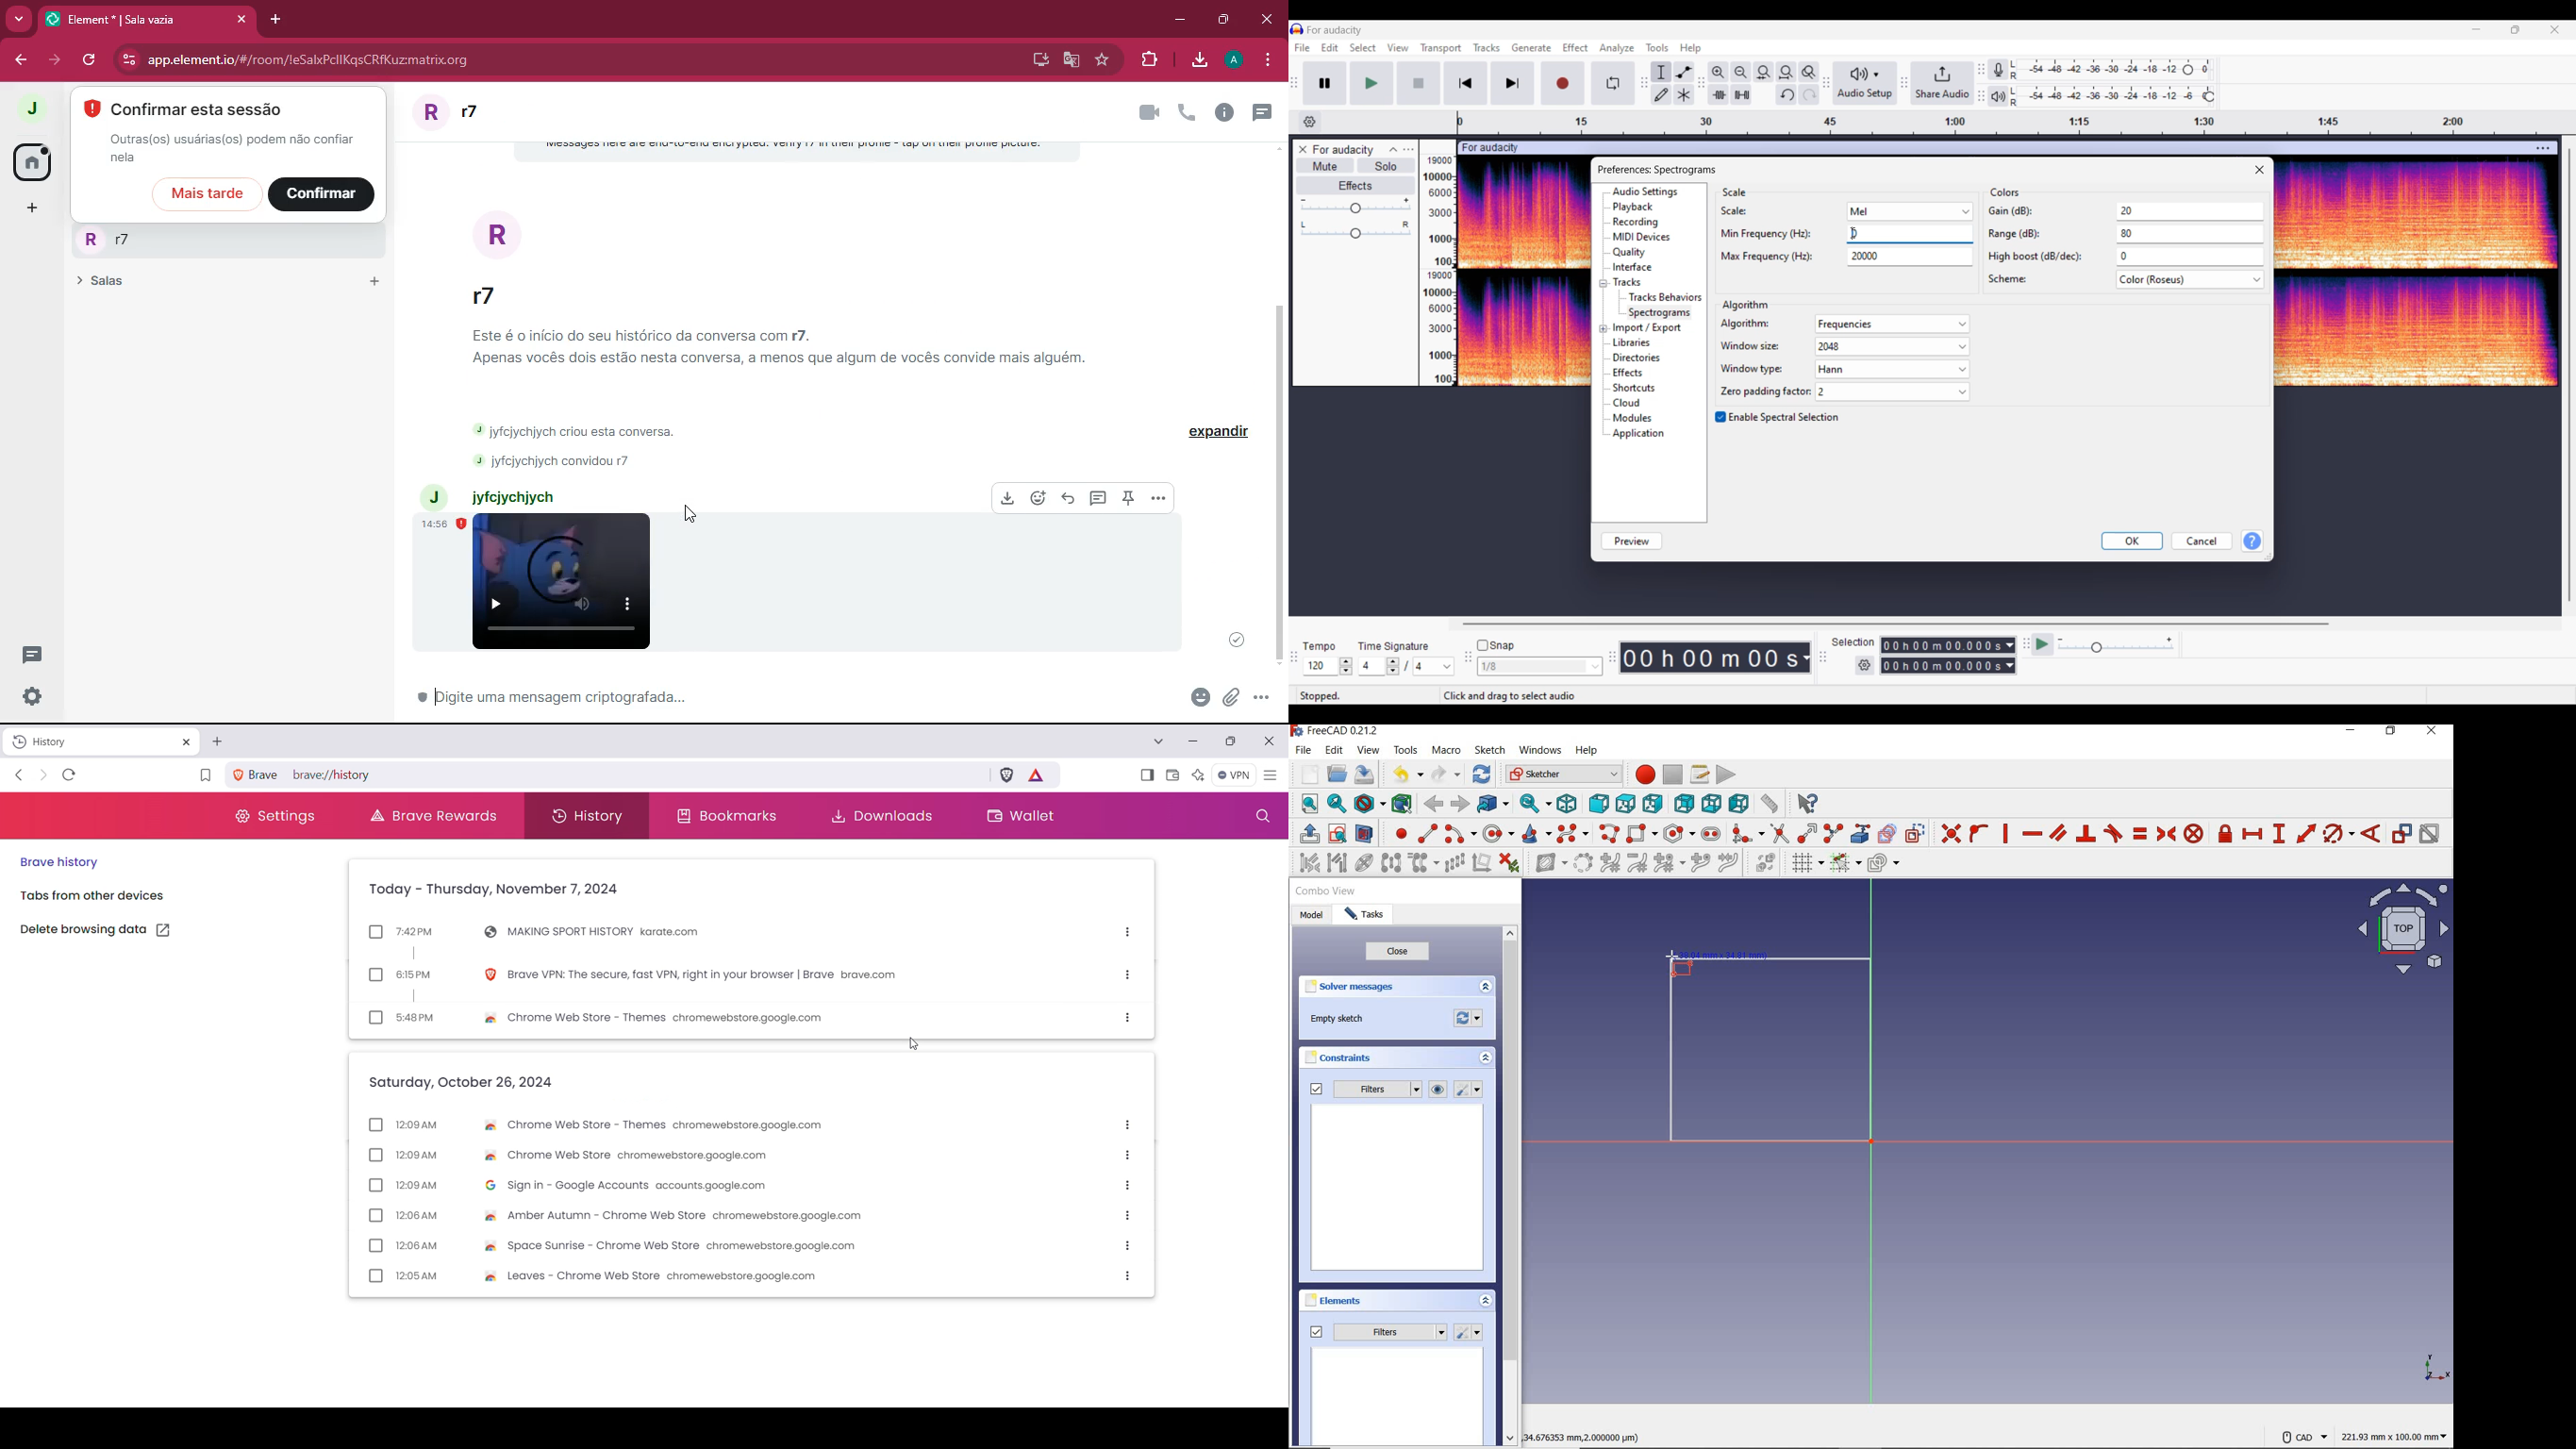  I want to click on redo, so click(1446, 774).